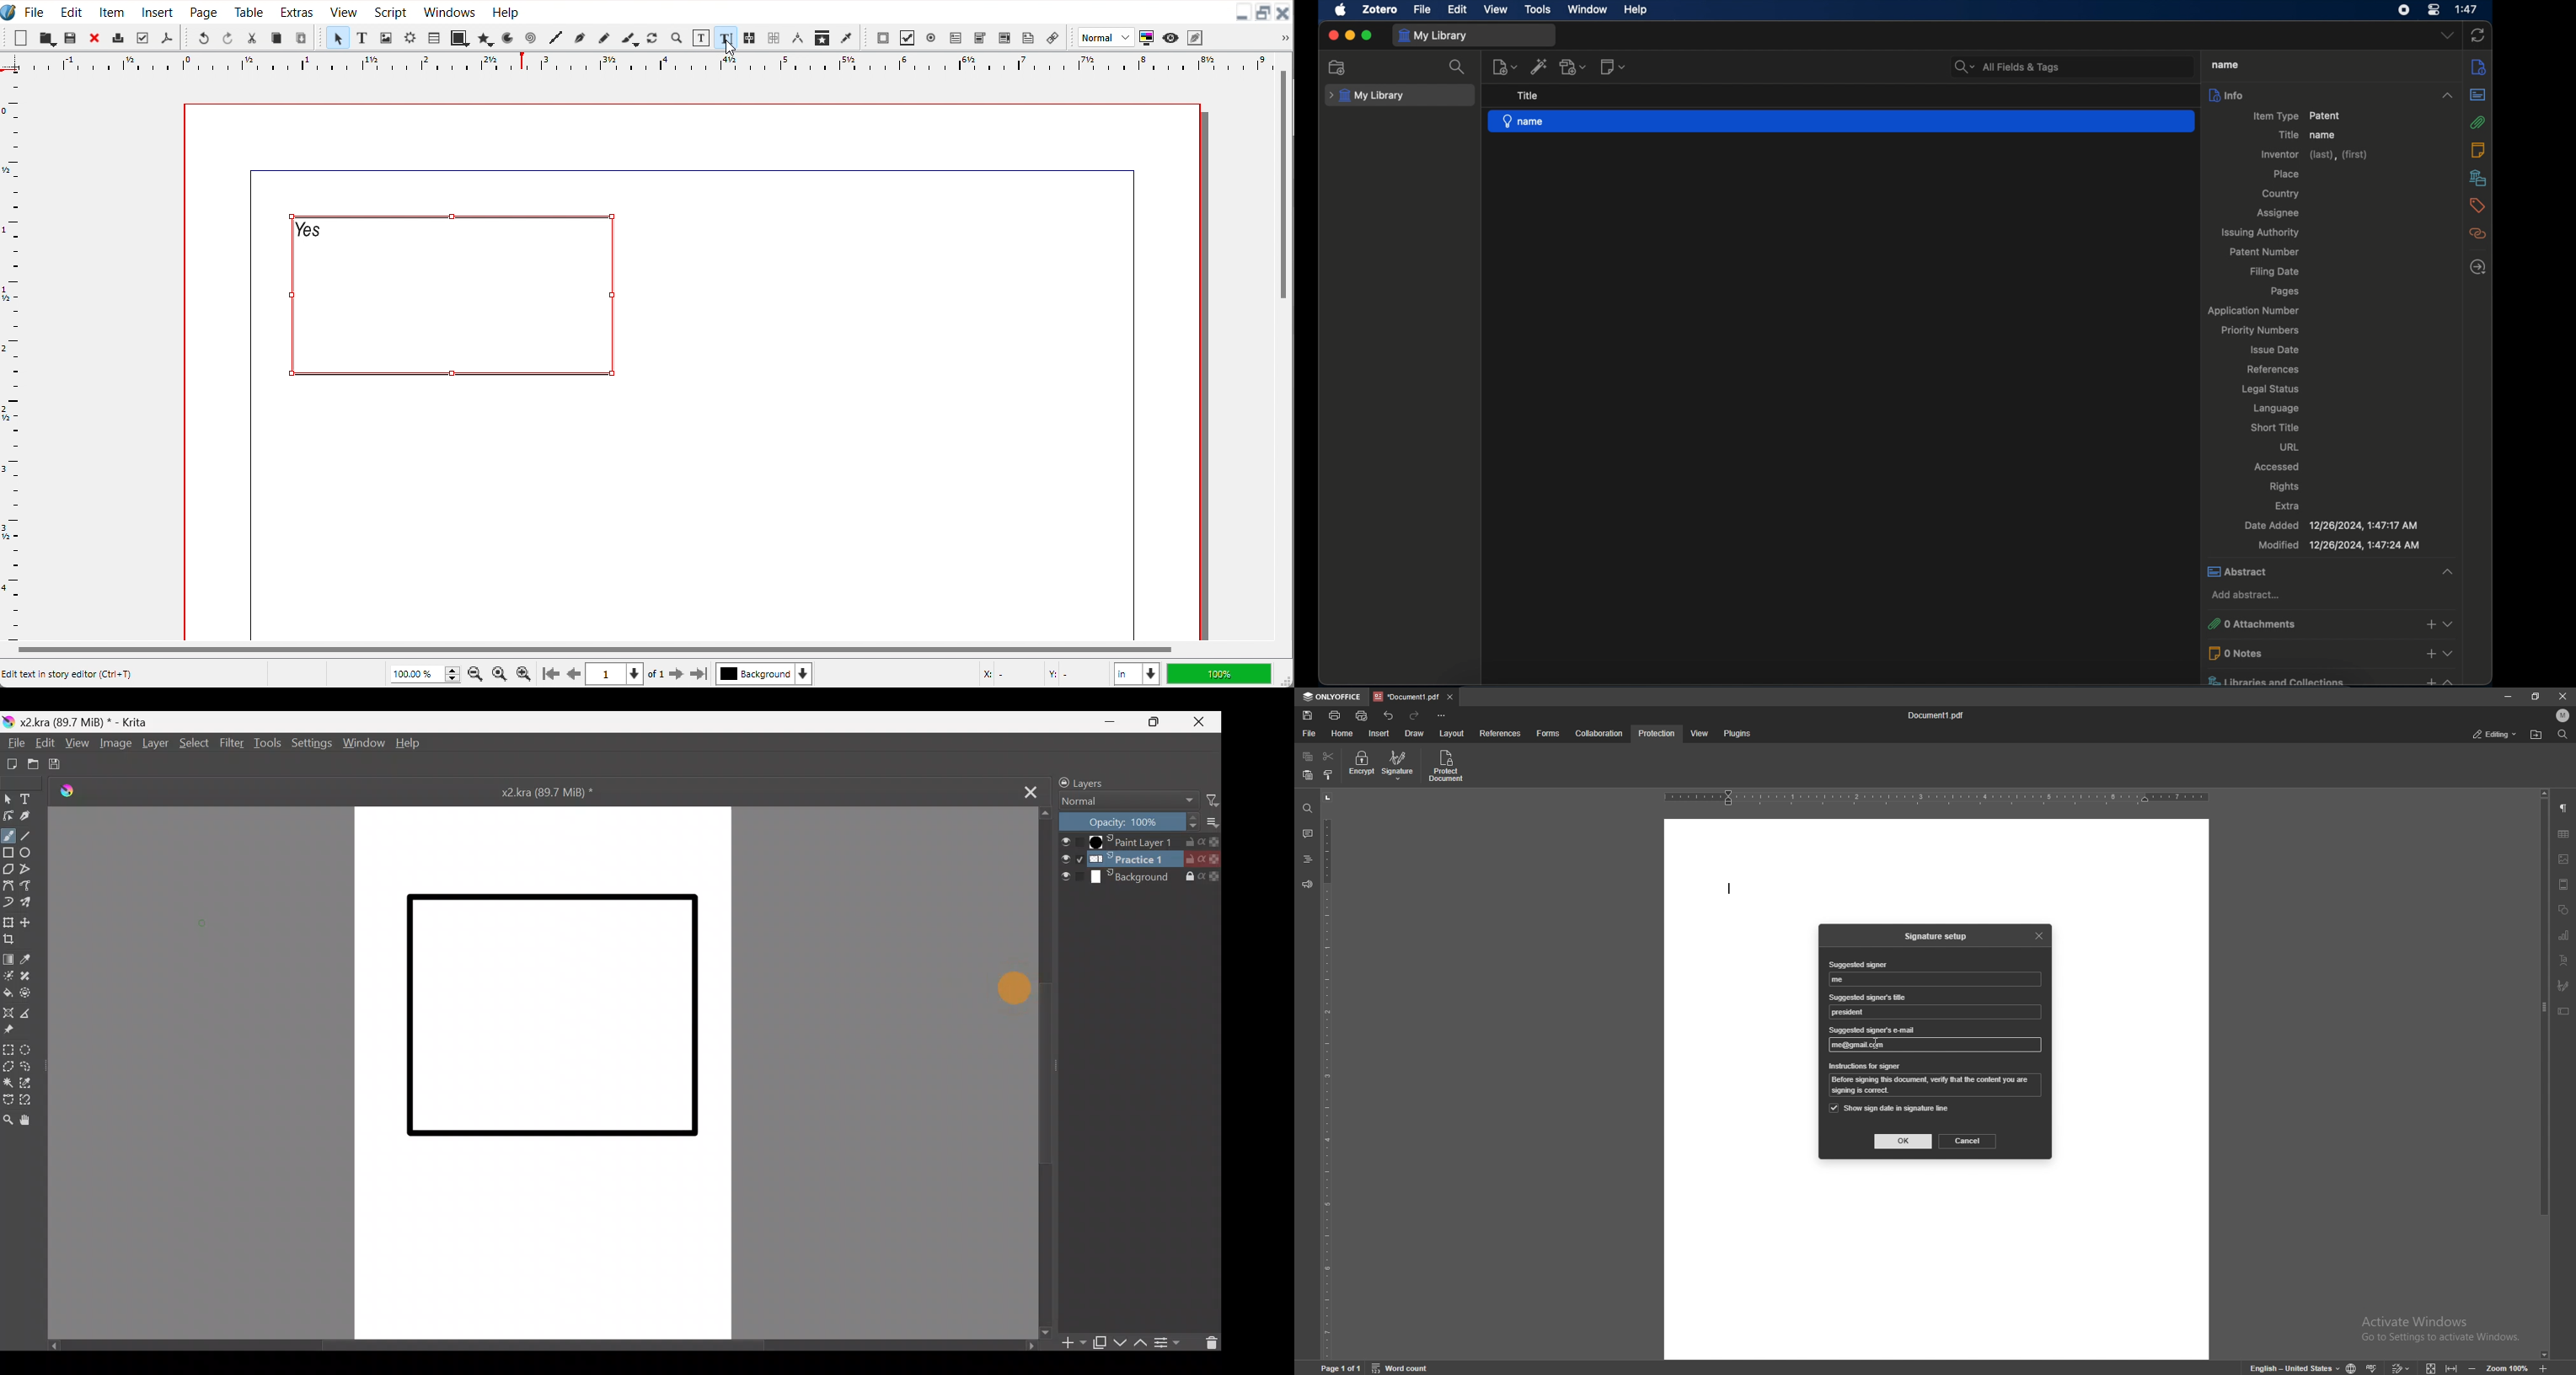  Describe the element at coordinates (117, 744) in the screenshot. I see `Image` at that location.